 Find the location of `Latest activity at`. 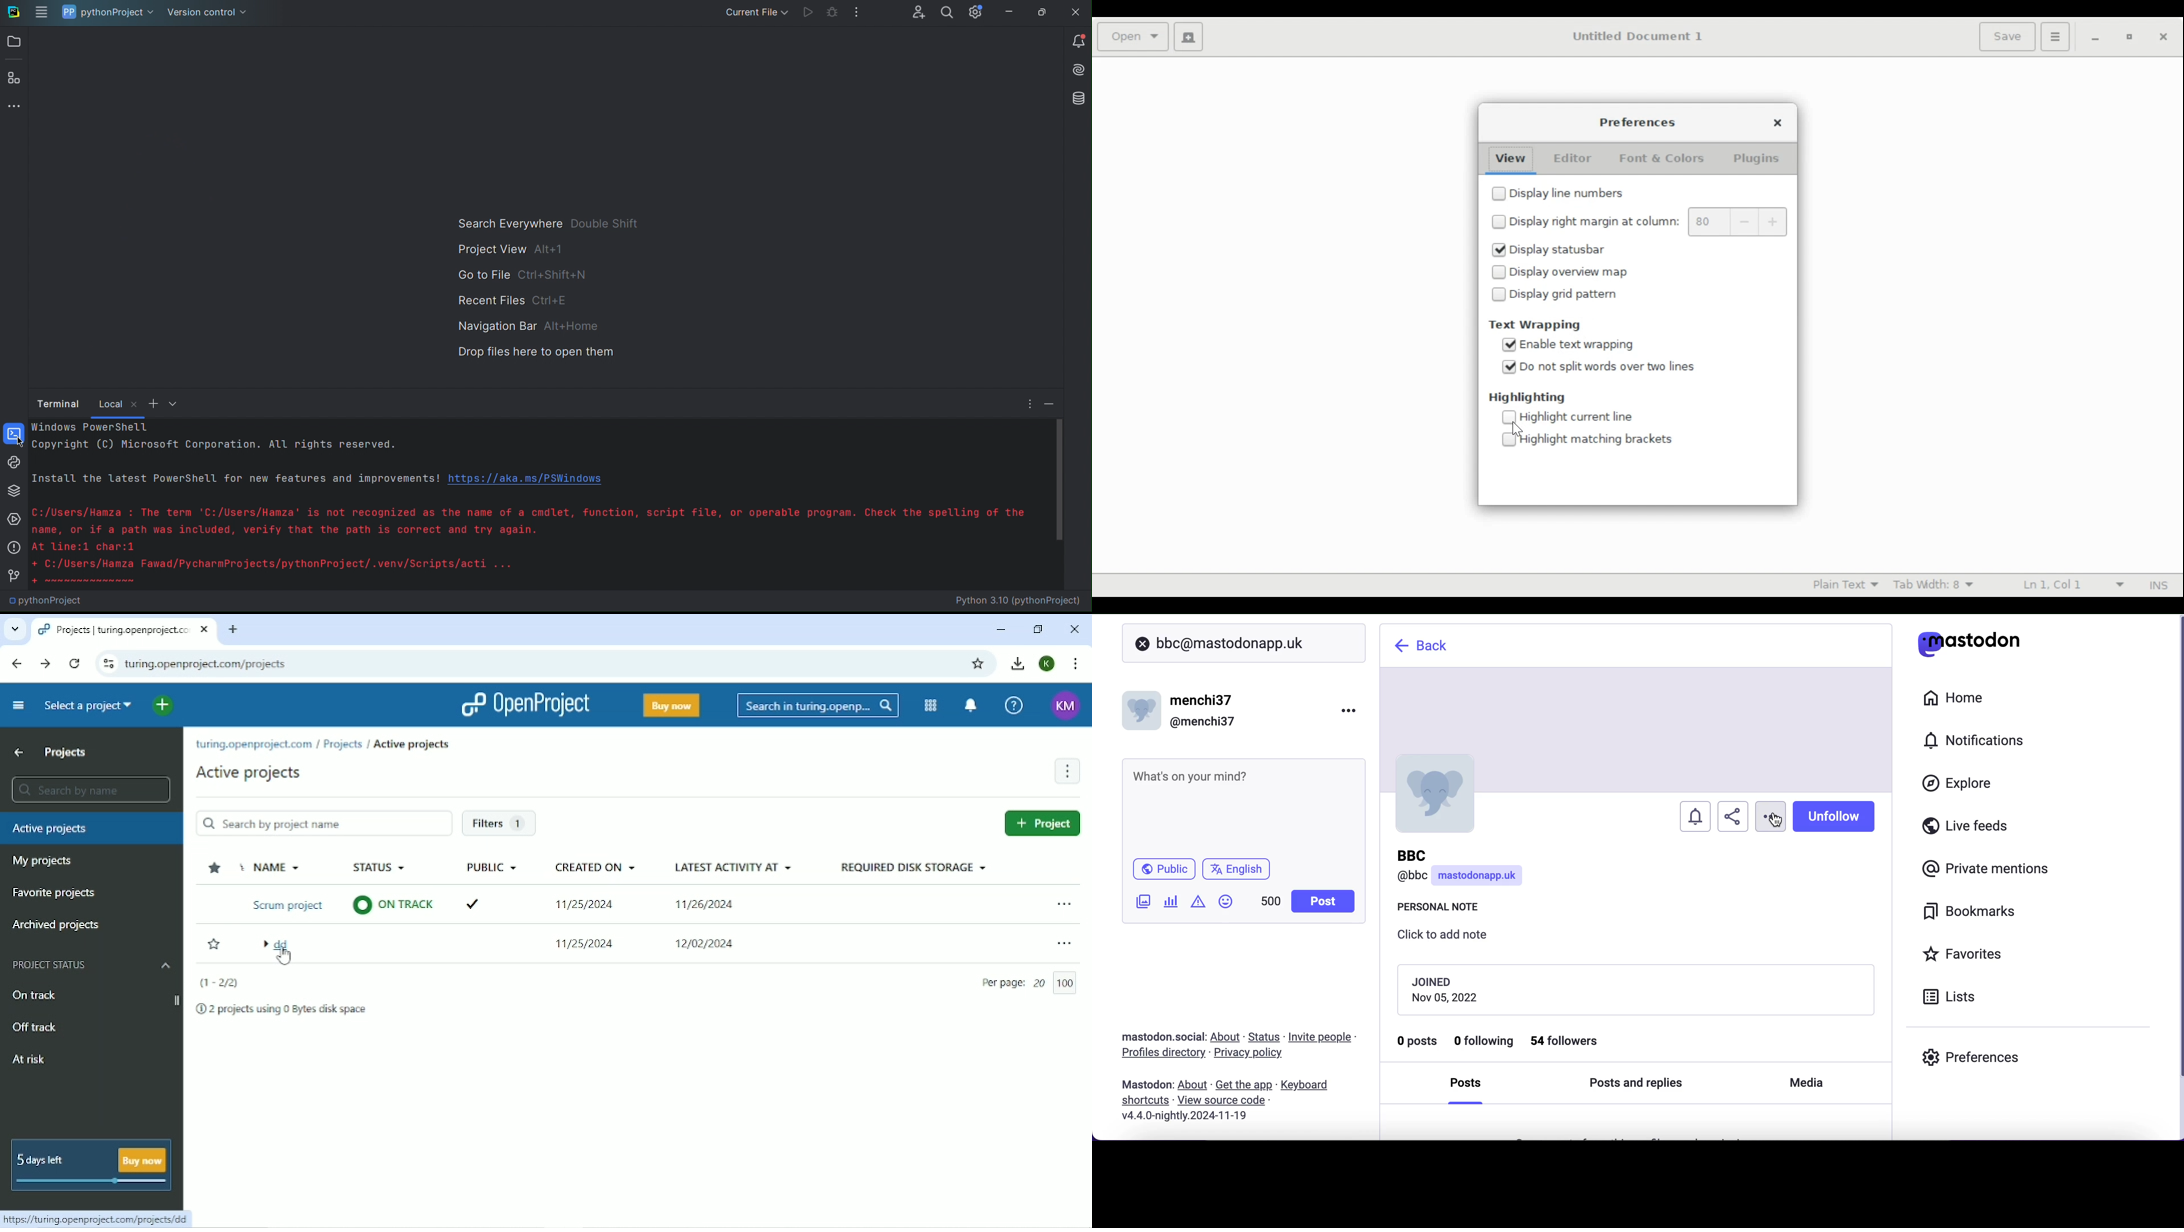

Latest activity at is located at coordinates (730, 908).